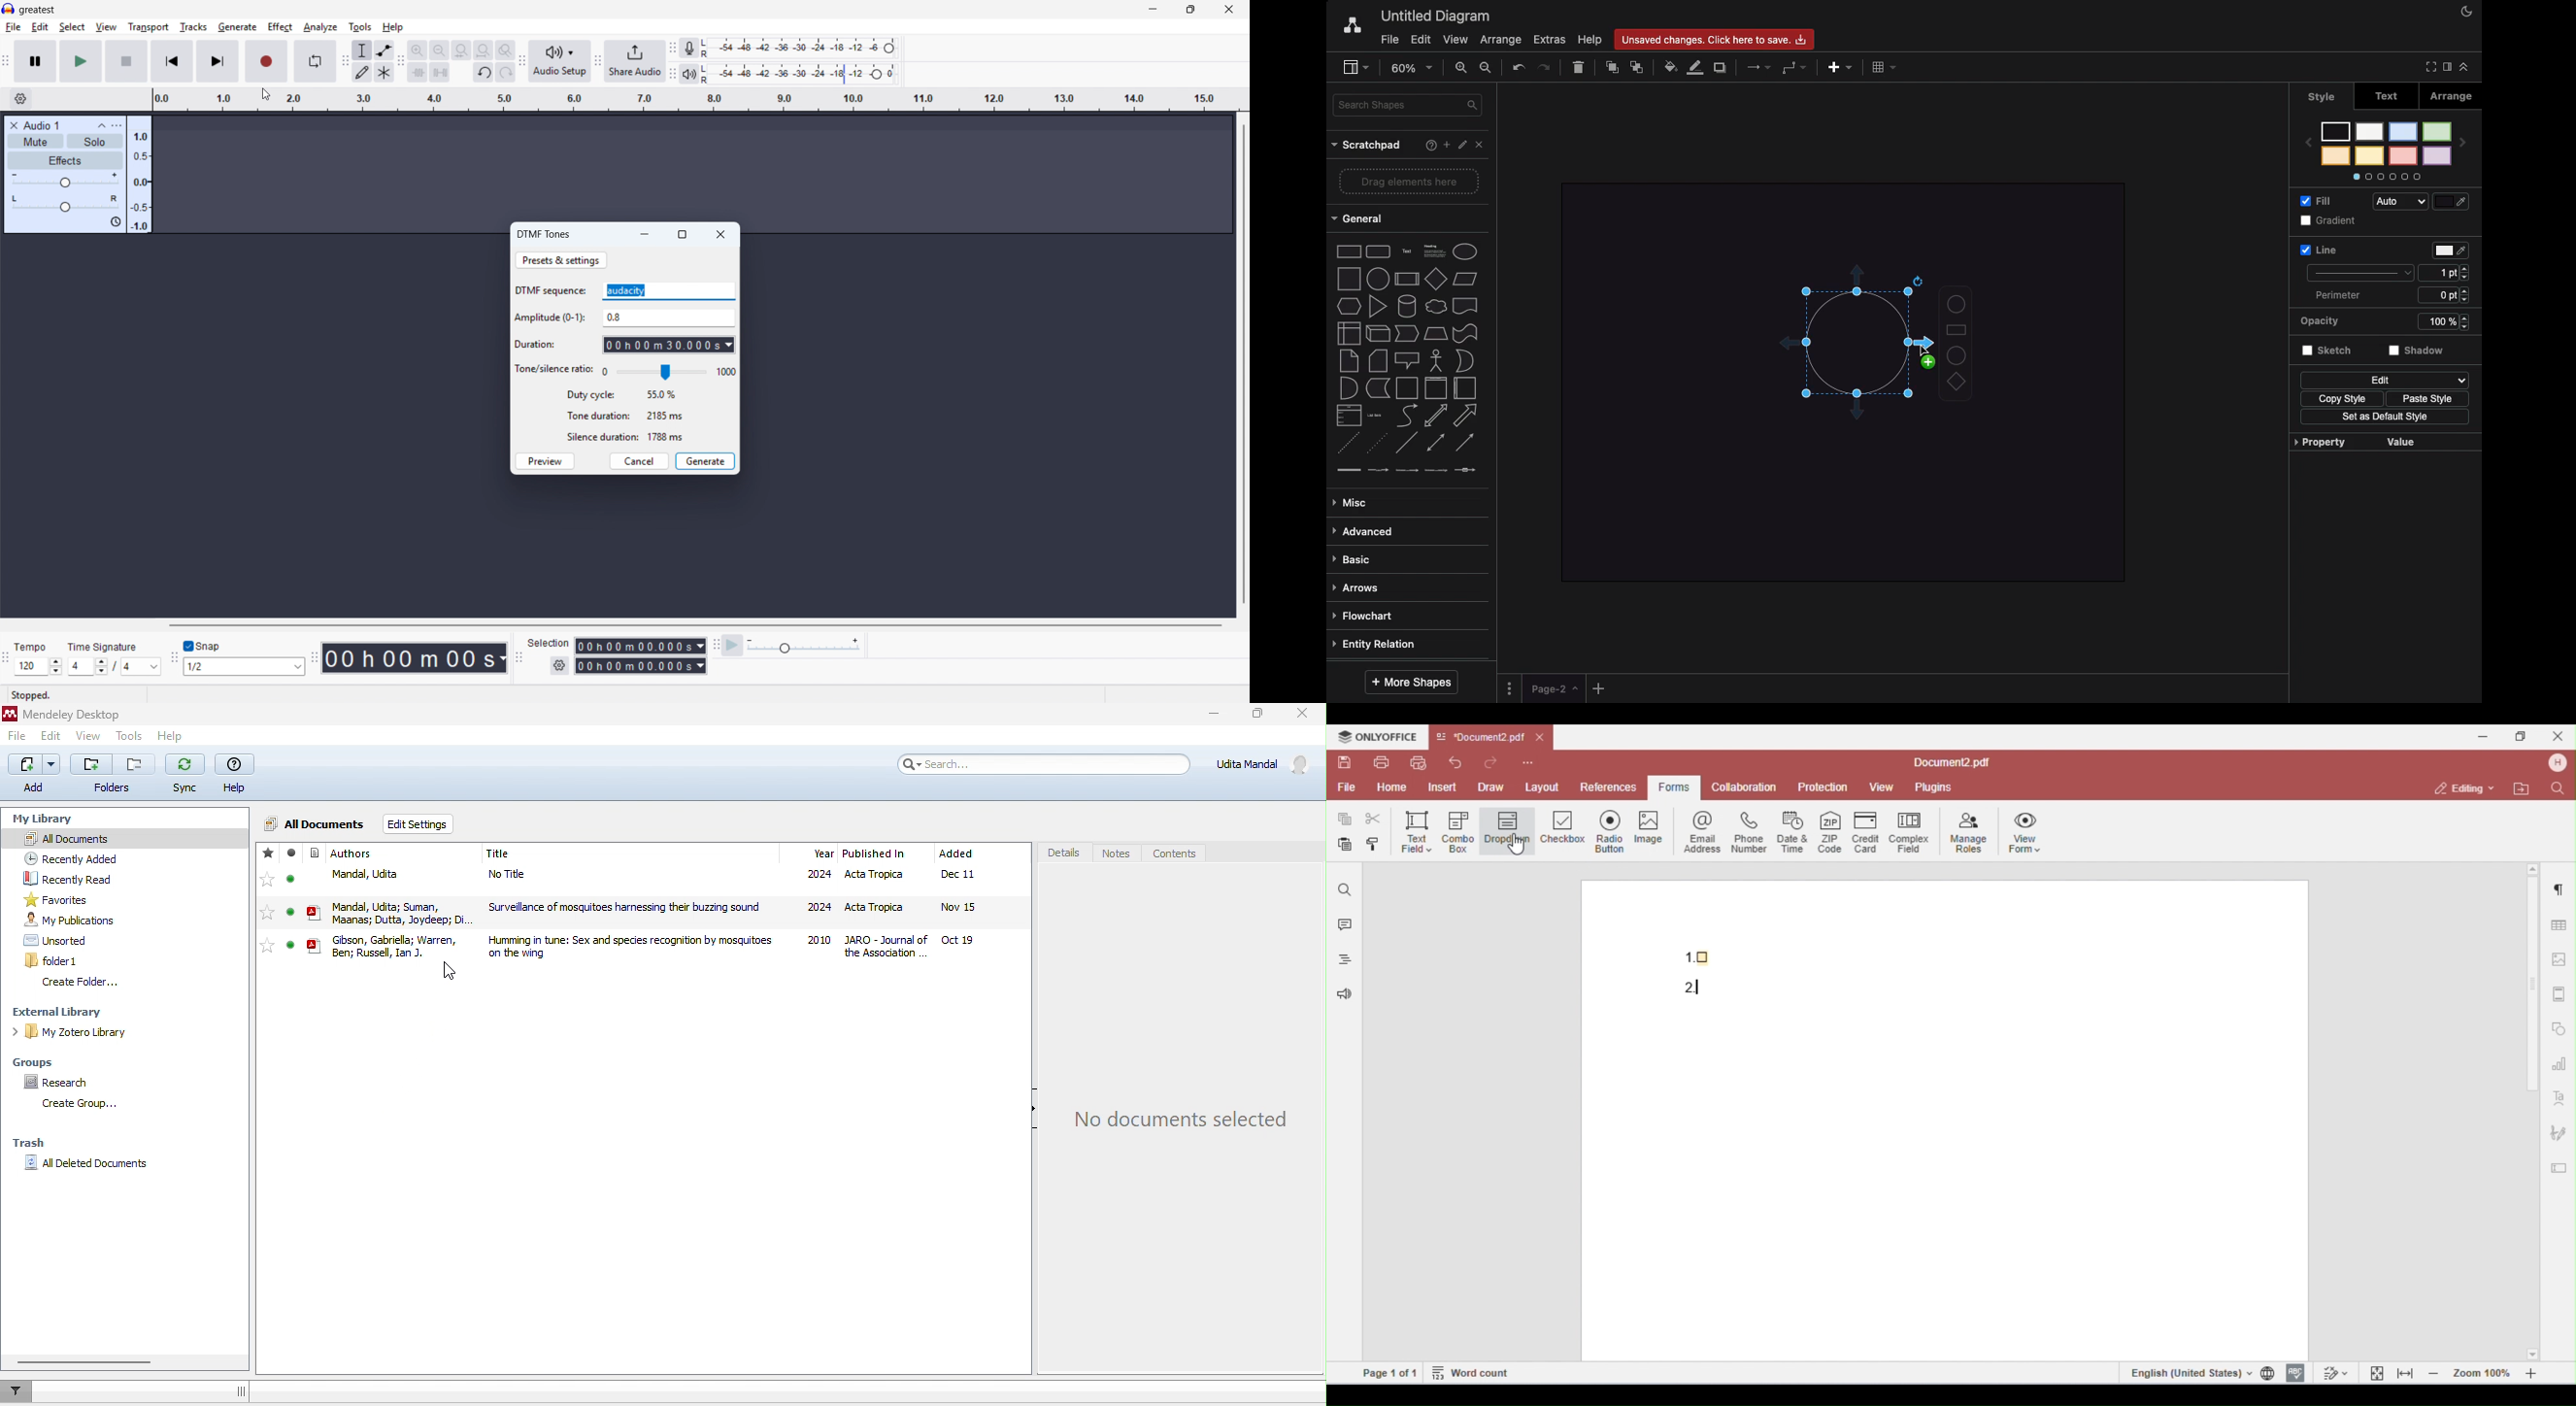 Image resolution: width=2576 pixels, height=1428 pixels. Describe the element at coordinates (202, 646) in the screenshot. I see `Toggle snap ` at that location.